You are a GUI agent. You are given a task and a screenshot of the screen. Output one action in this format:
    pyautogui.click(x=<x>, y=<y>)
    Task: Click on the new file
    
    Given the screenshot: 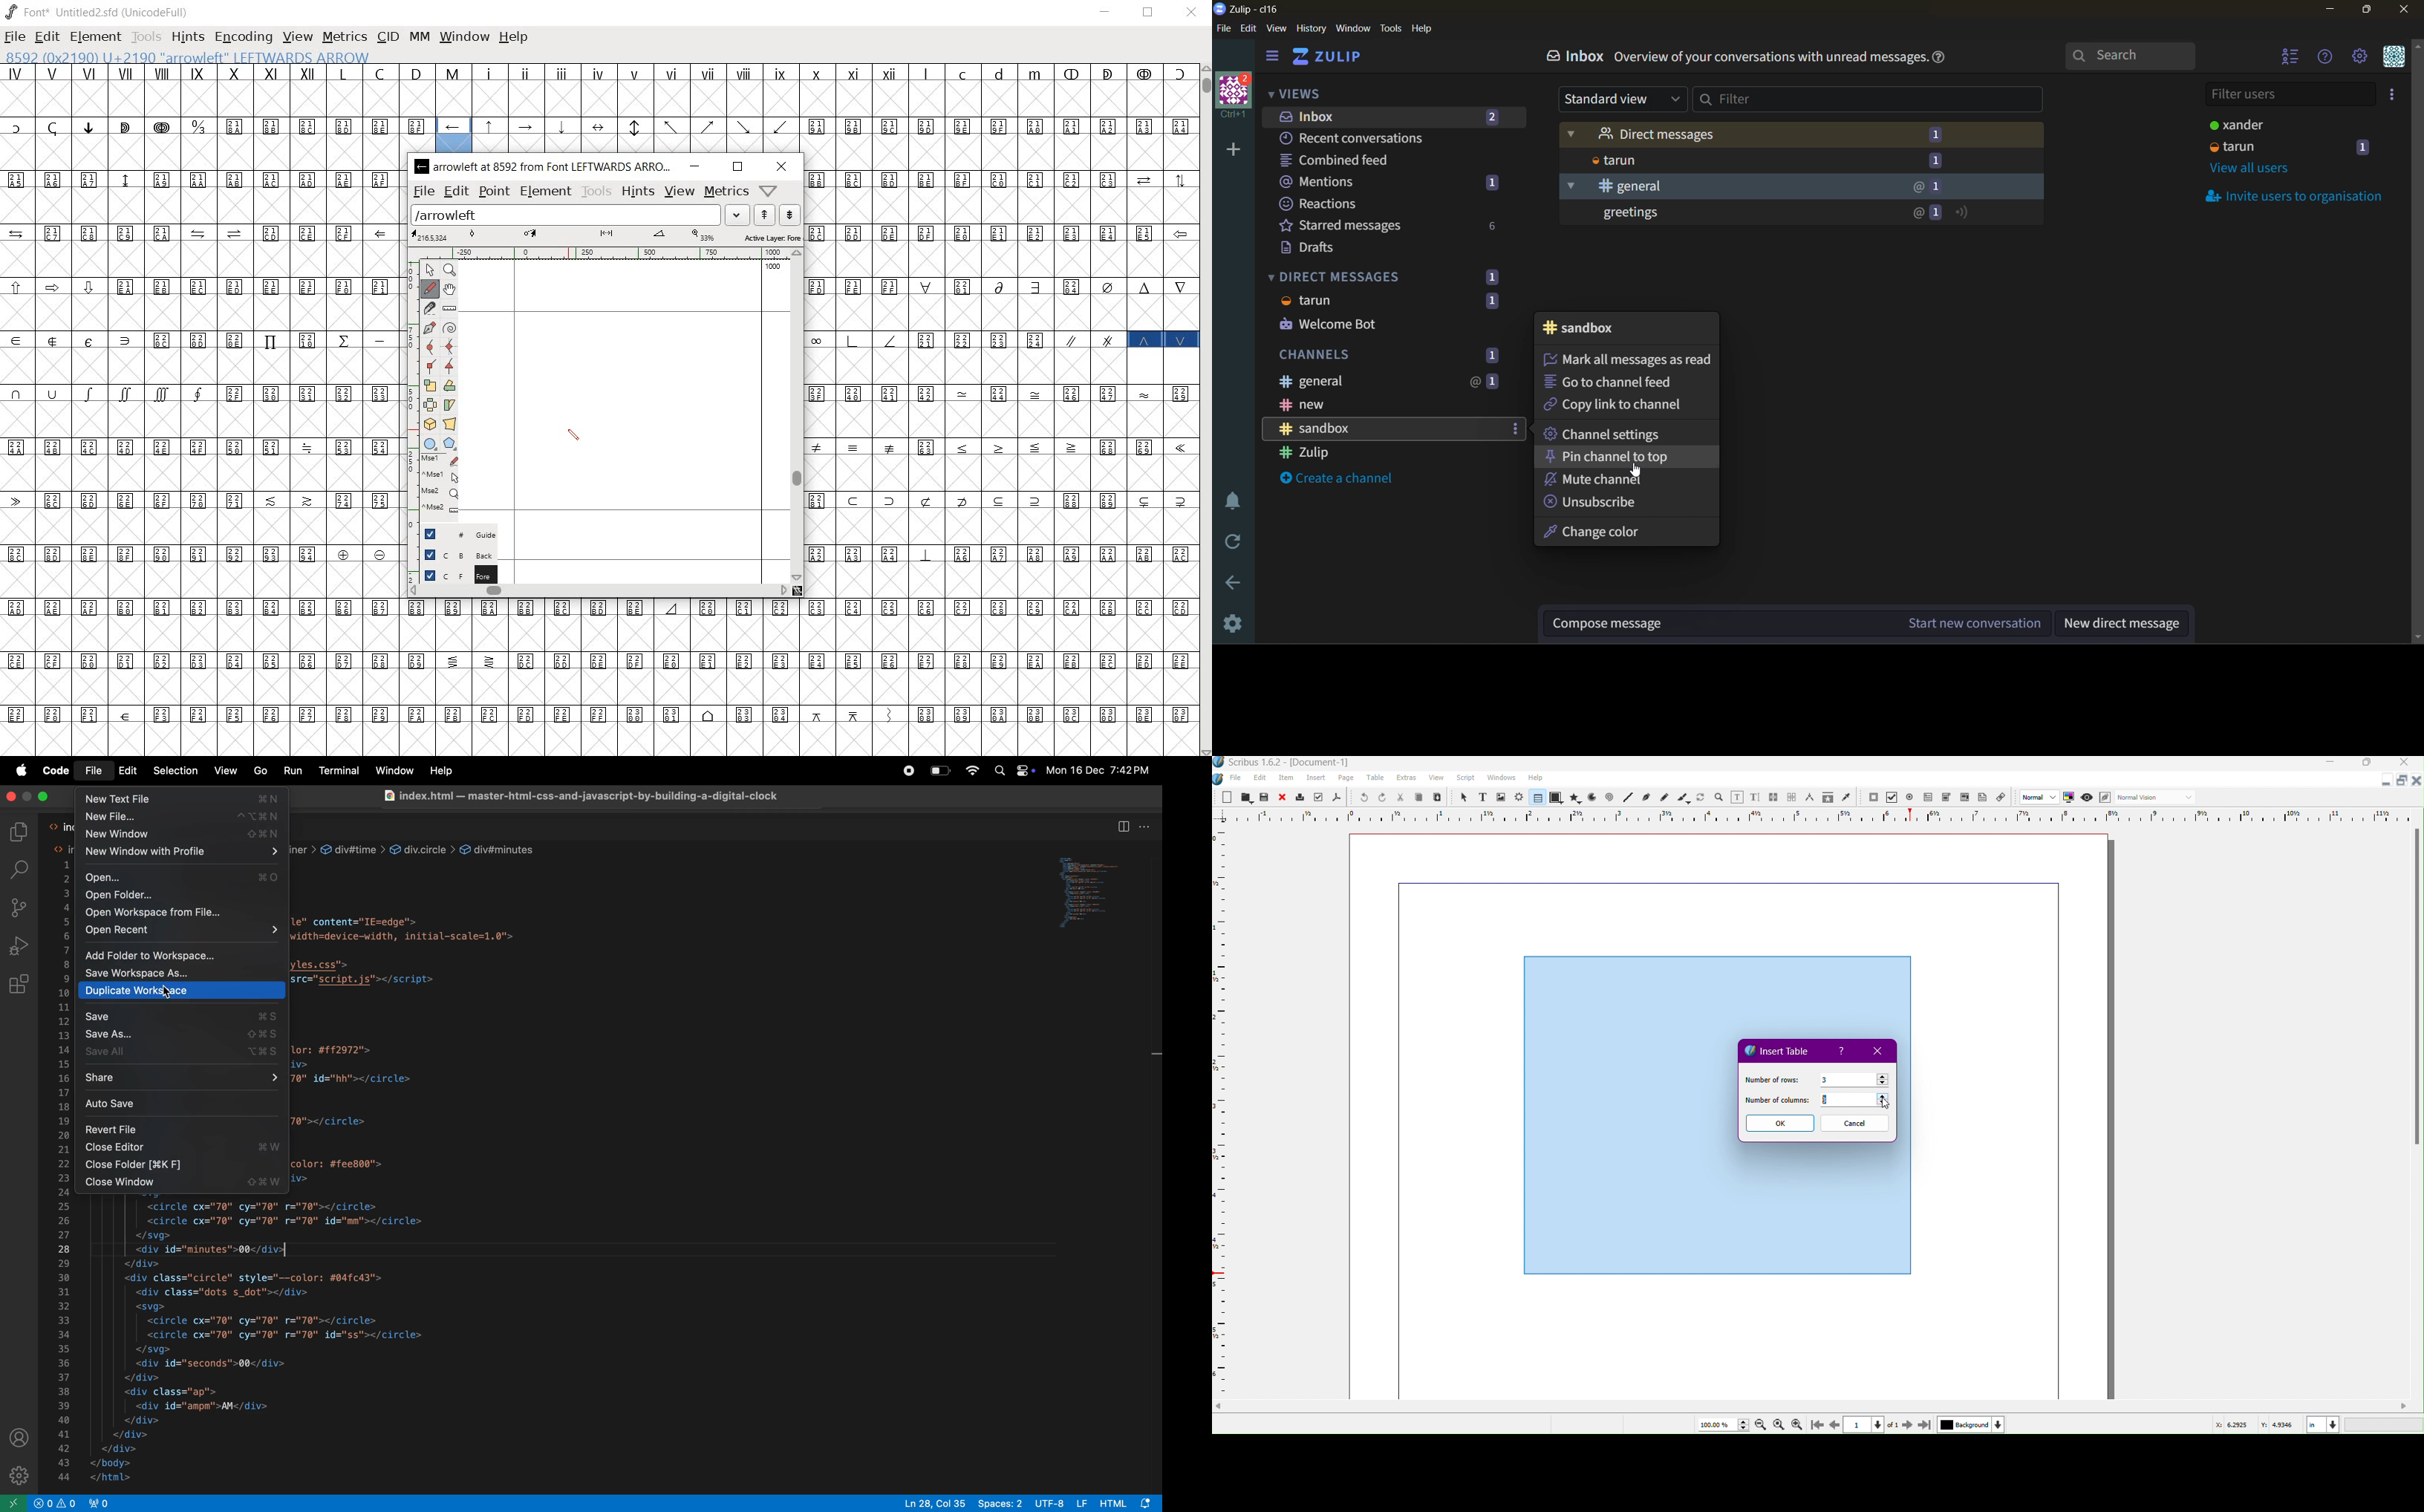 What is the action you would take?
    pyautogui.click(x=178, y=834)
    